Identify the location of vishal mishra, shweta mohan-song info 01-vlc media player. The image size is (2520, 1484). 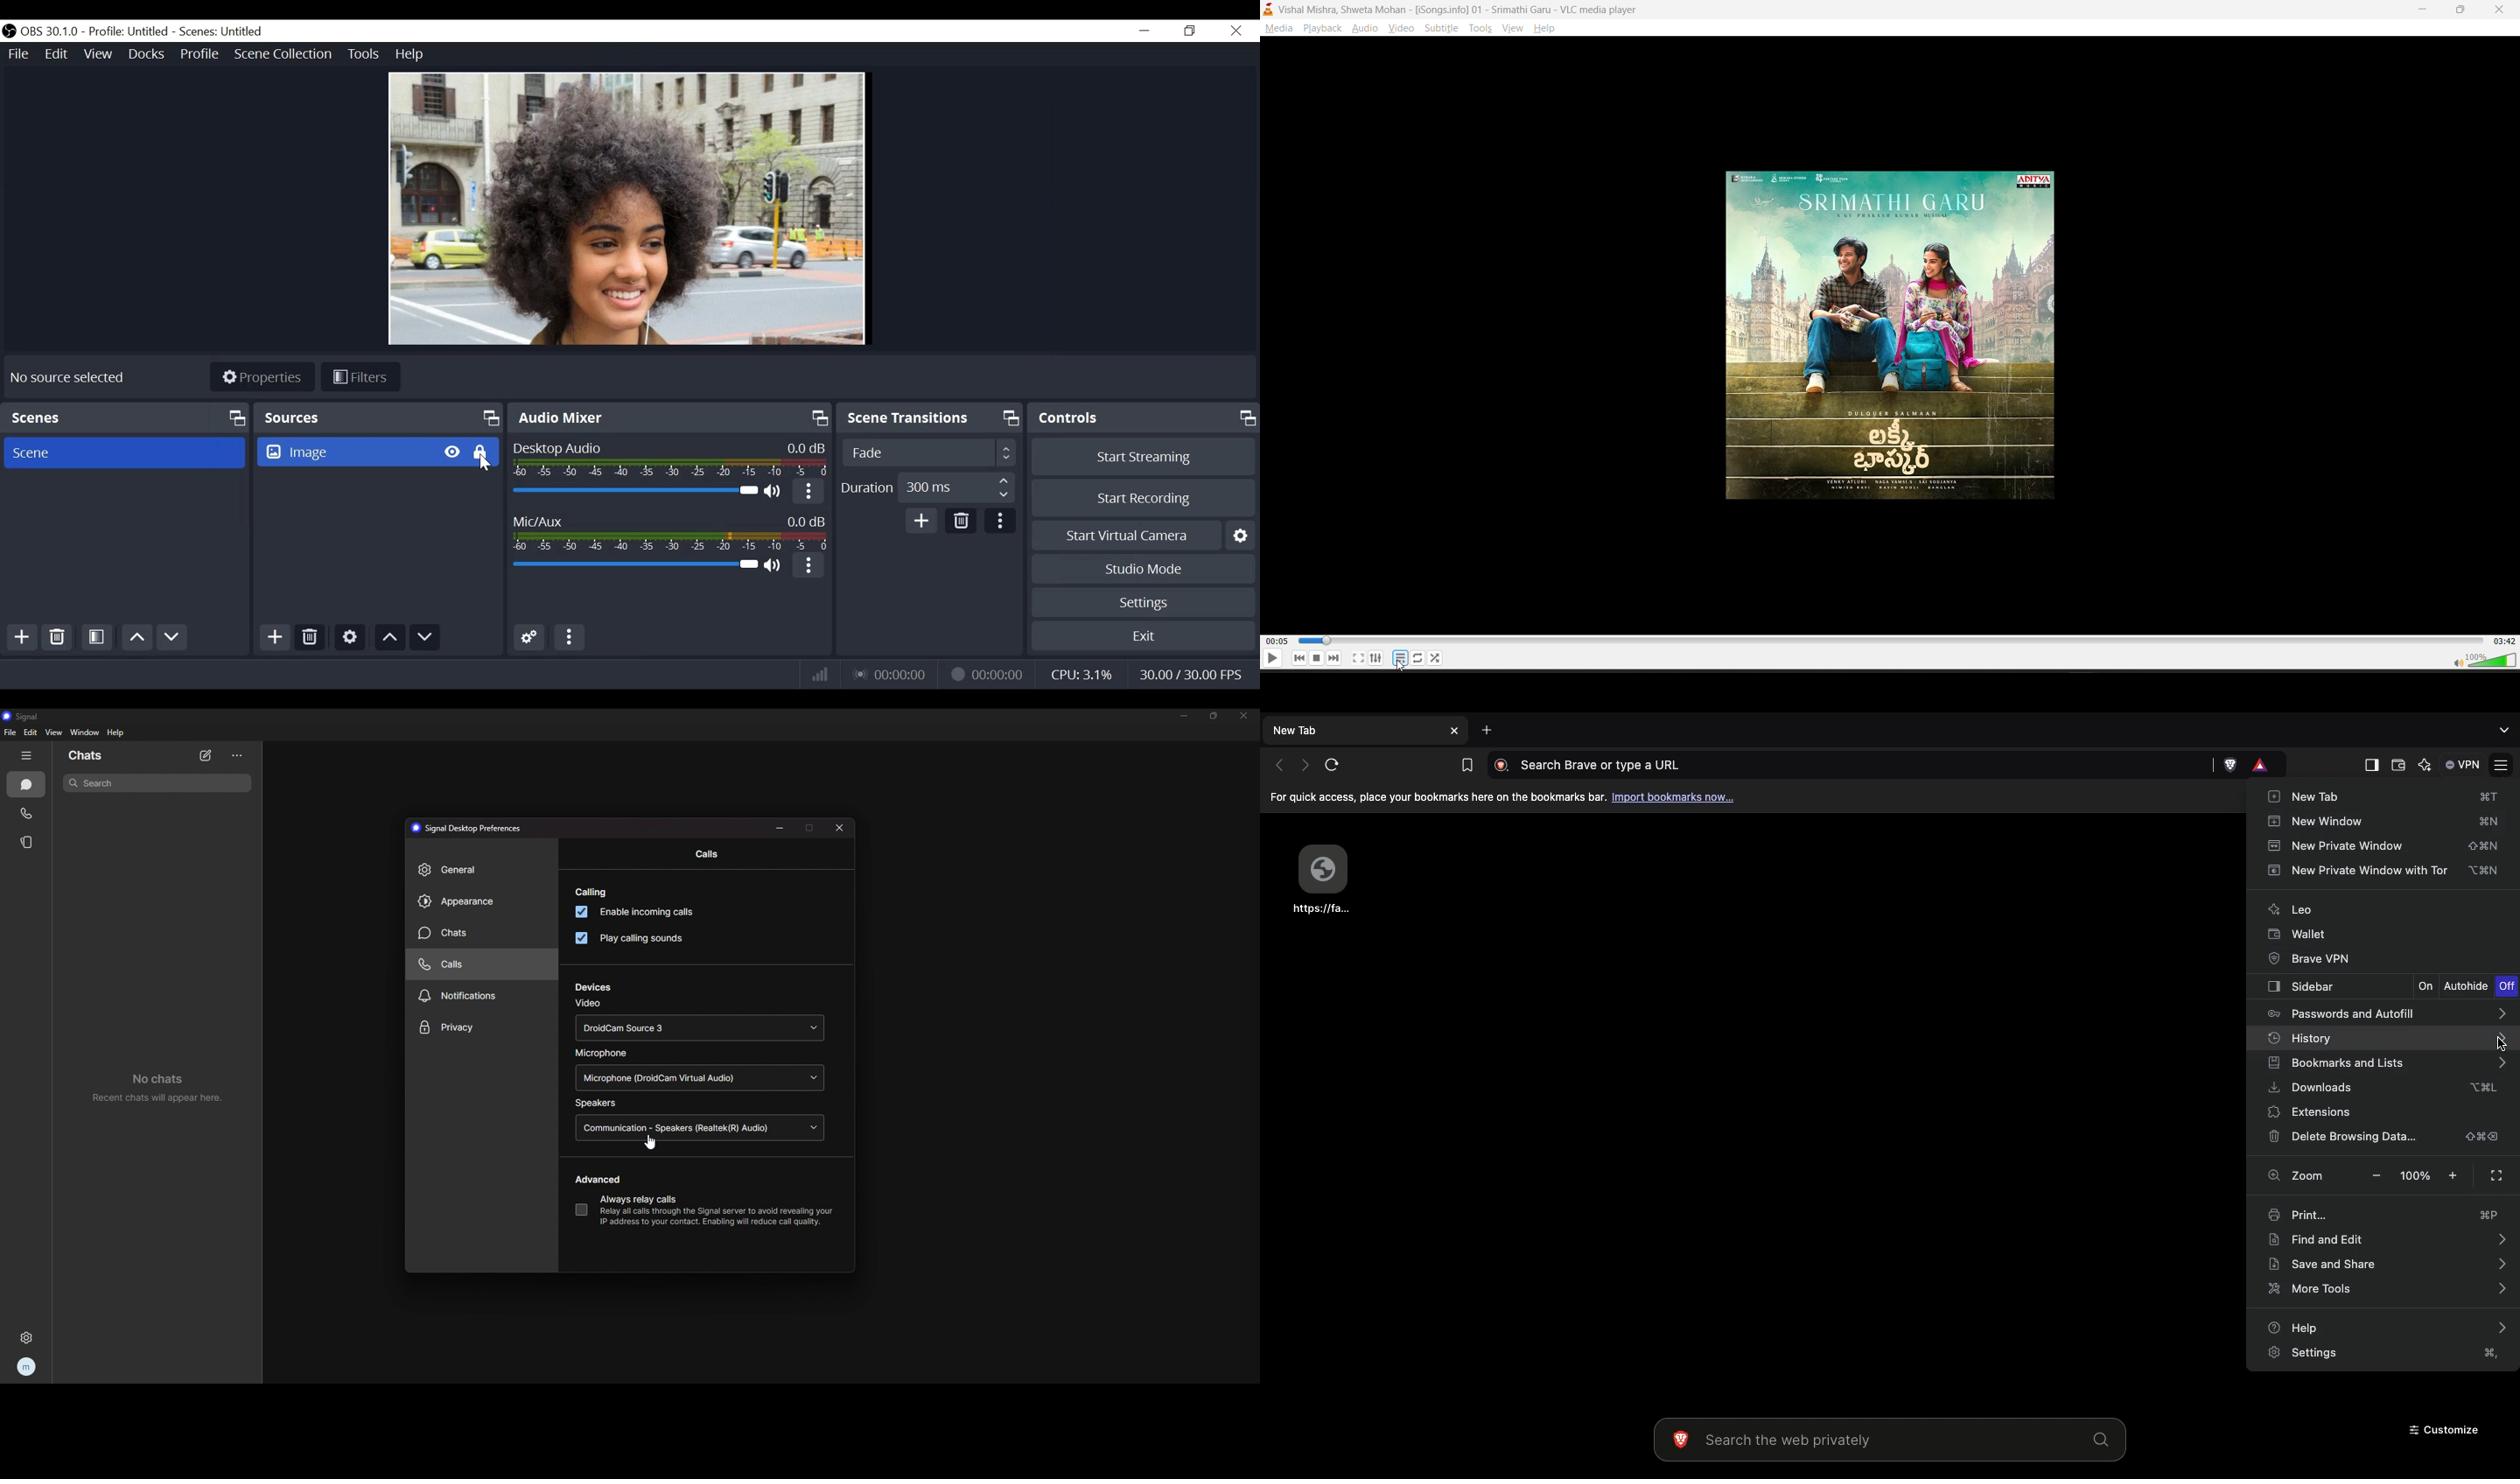
(1463, 8).